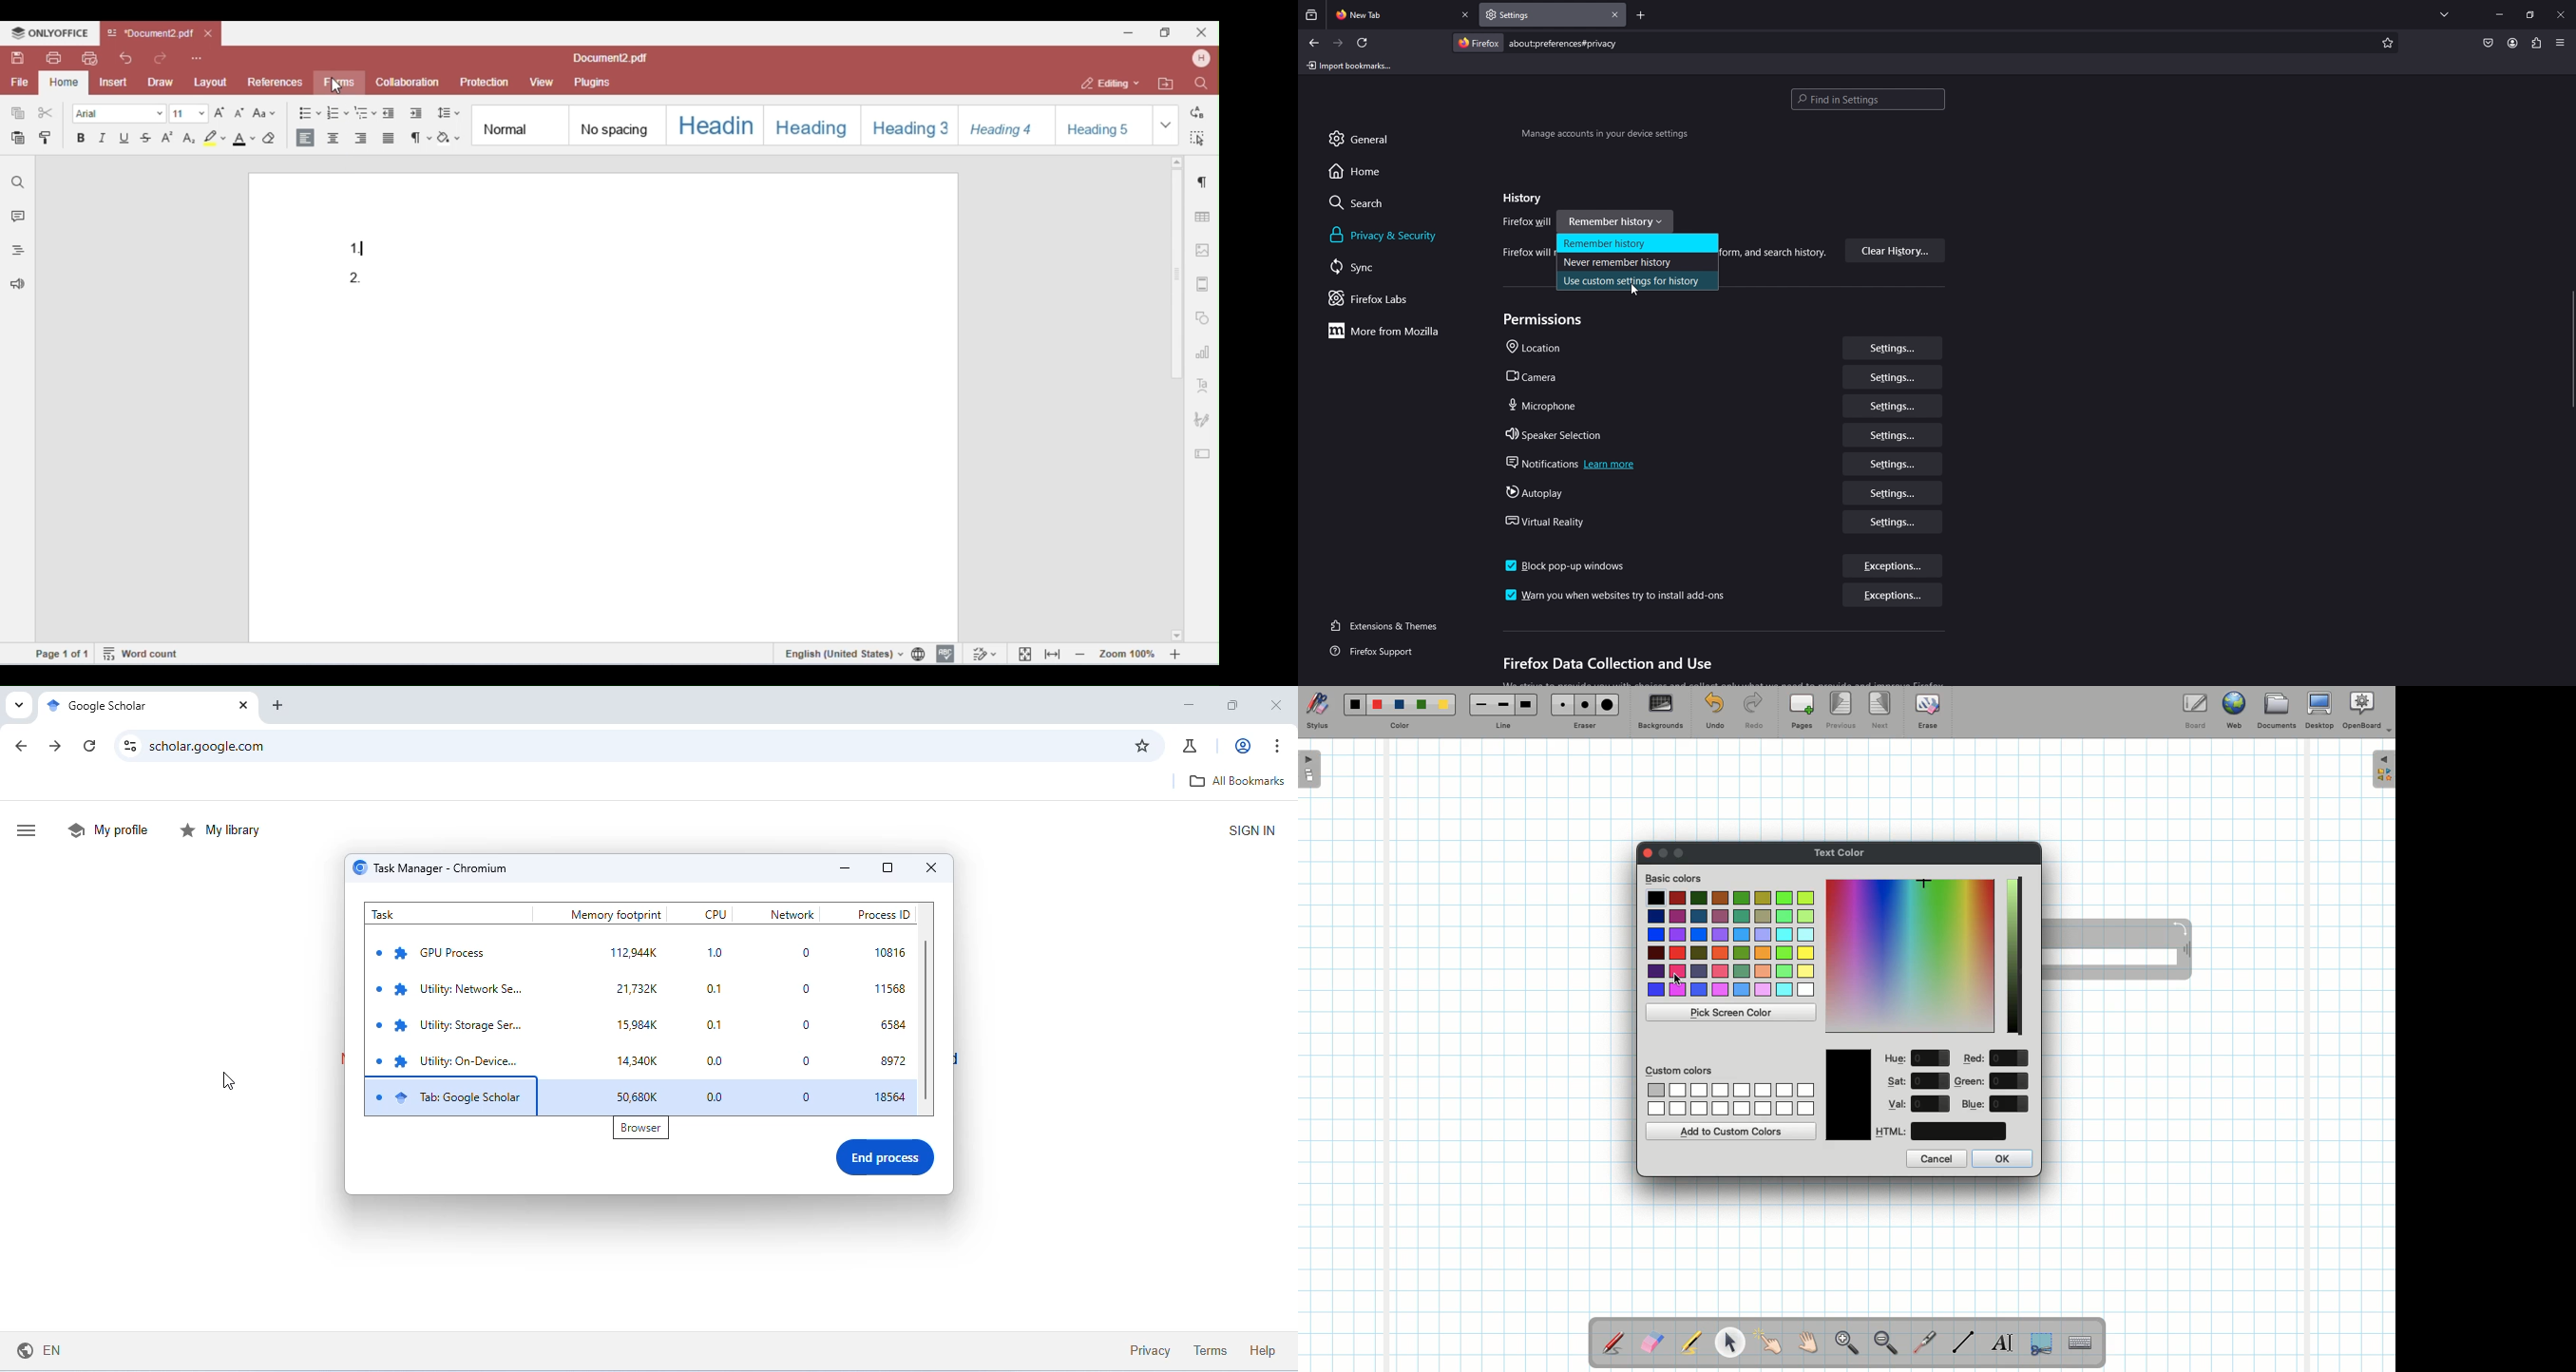  Describe the element at coordinates (2560, 42) in the screenshot. I see `application menu` at that location.